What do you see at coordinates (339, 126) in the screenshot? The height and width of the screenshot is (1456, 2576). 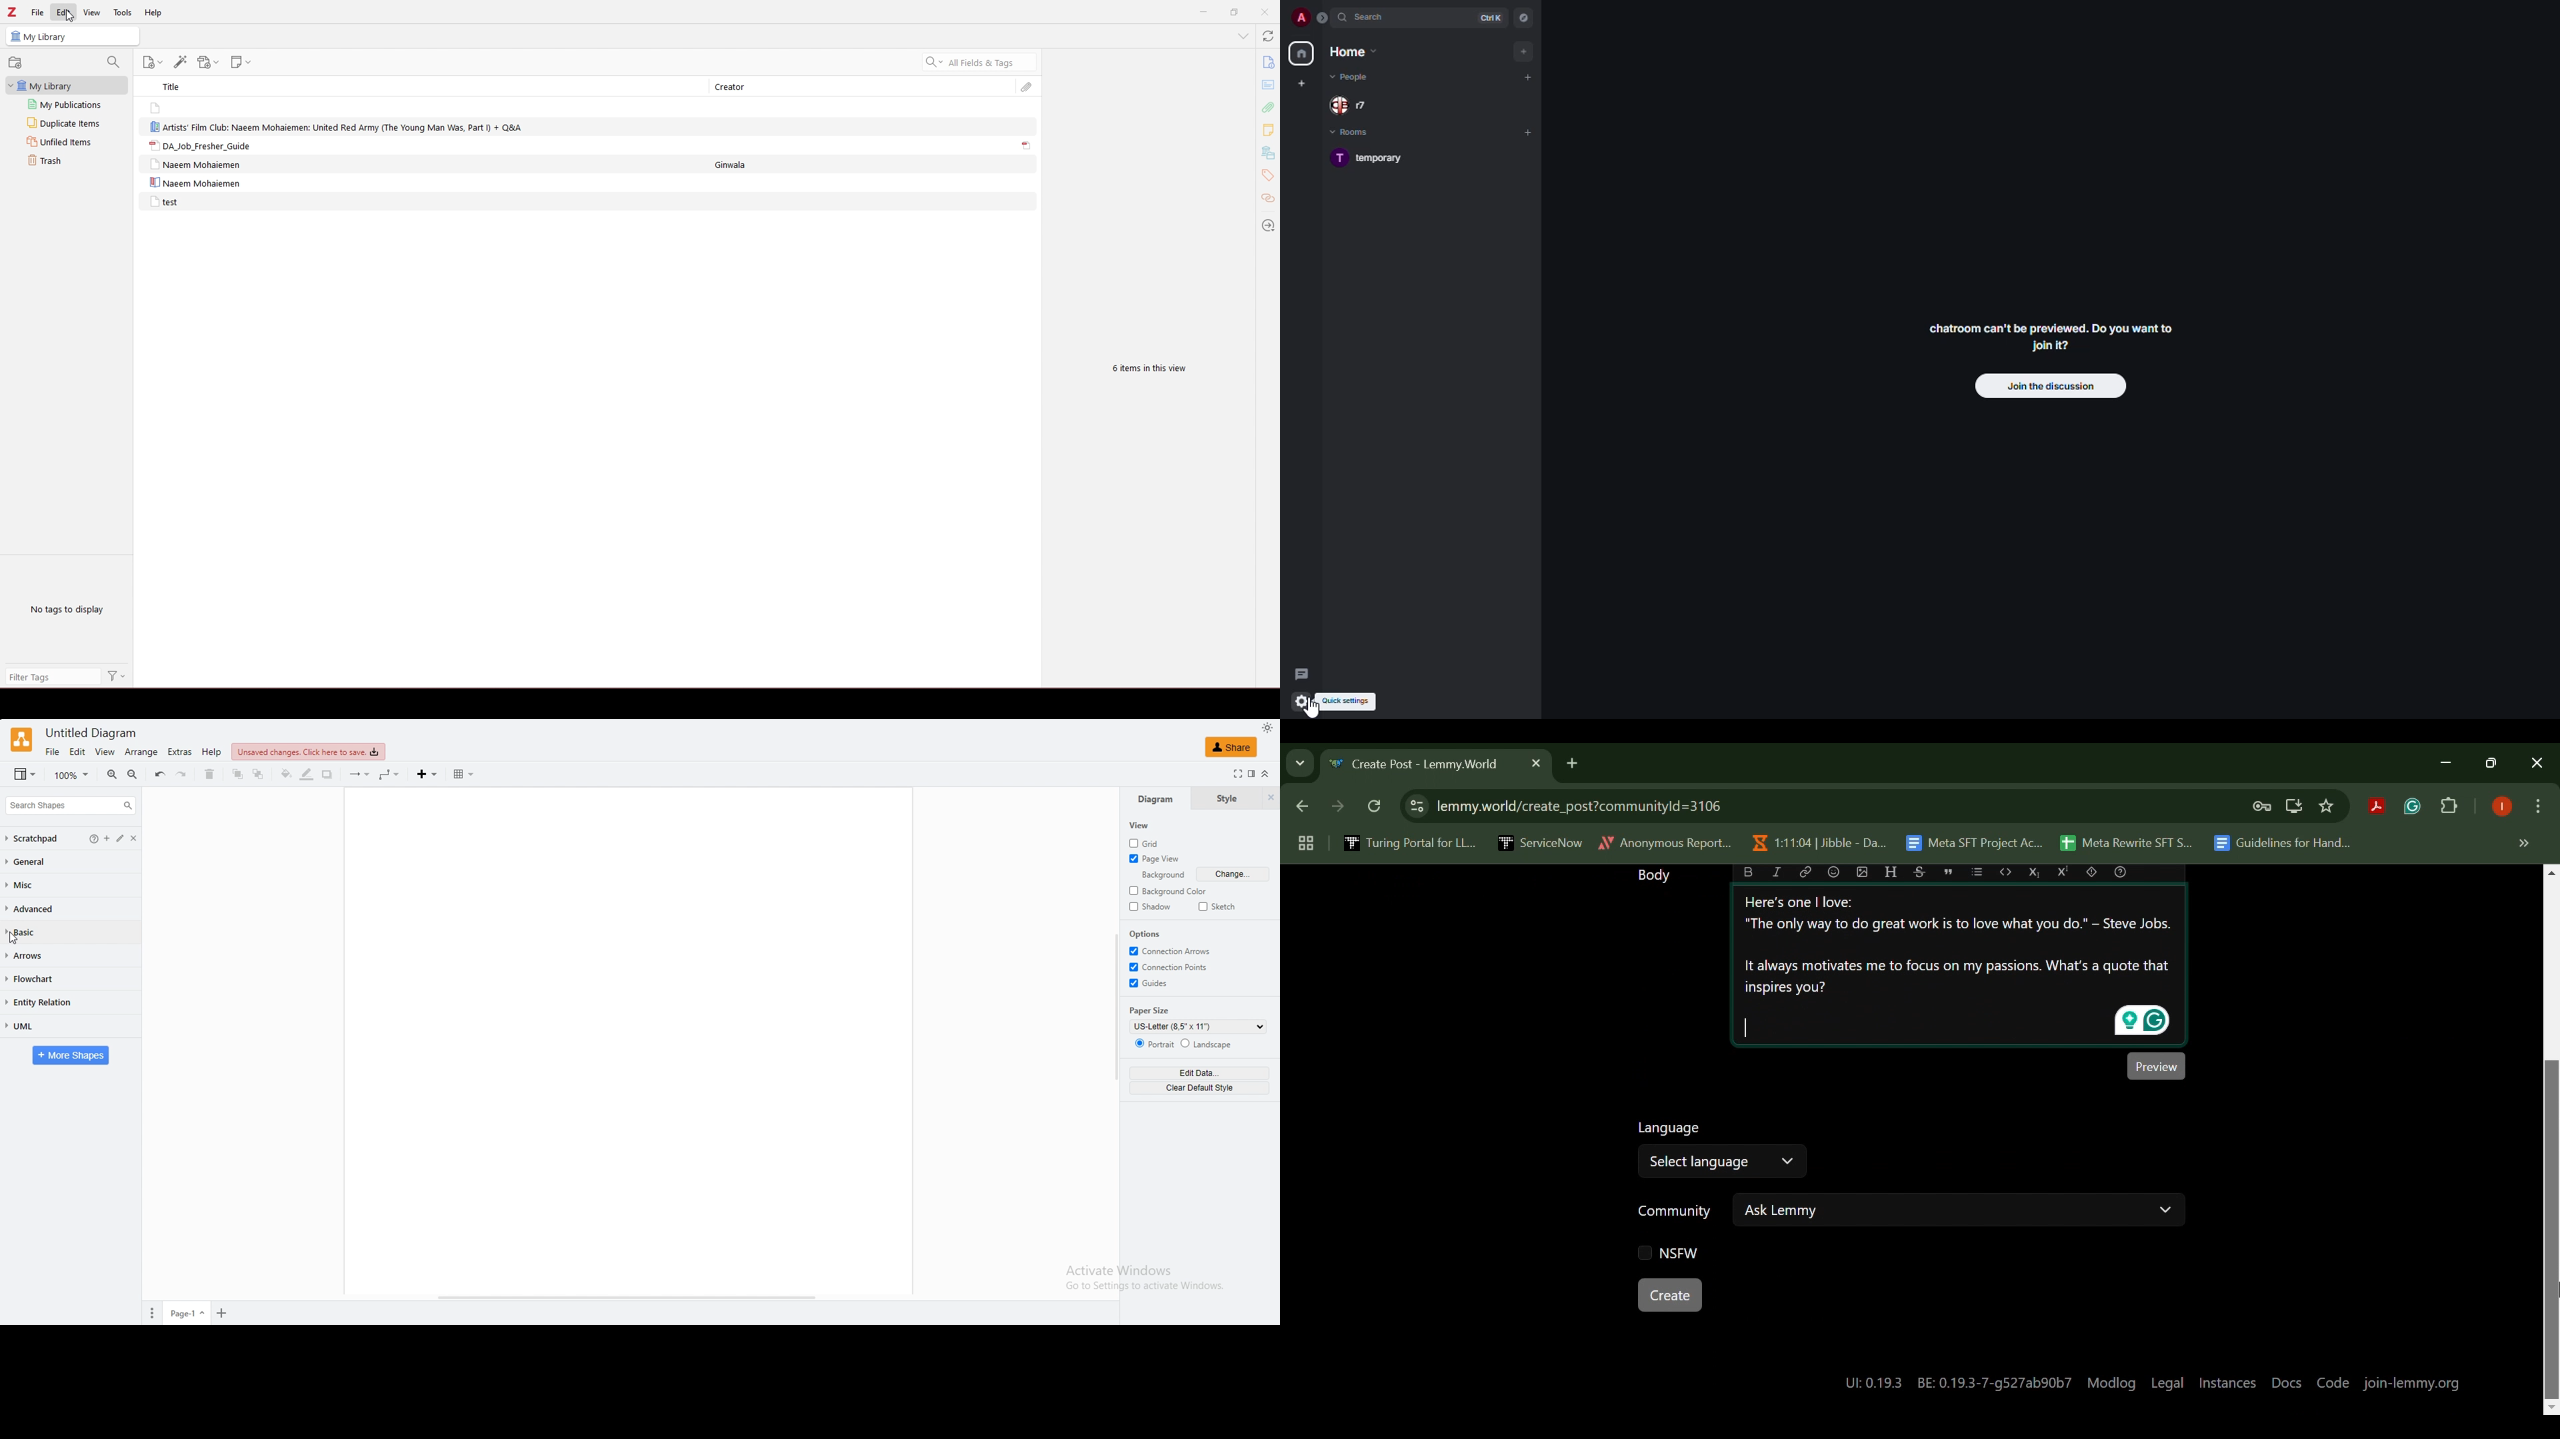 I see `Artists’ Film Club: Naeem Mohaiemen: United Red Army (The Young Man Was, Part I) + Q&A` at bounding box center [339, 126].